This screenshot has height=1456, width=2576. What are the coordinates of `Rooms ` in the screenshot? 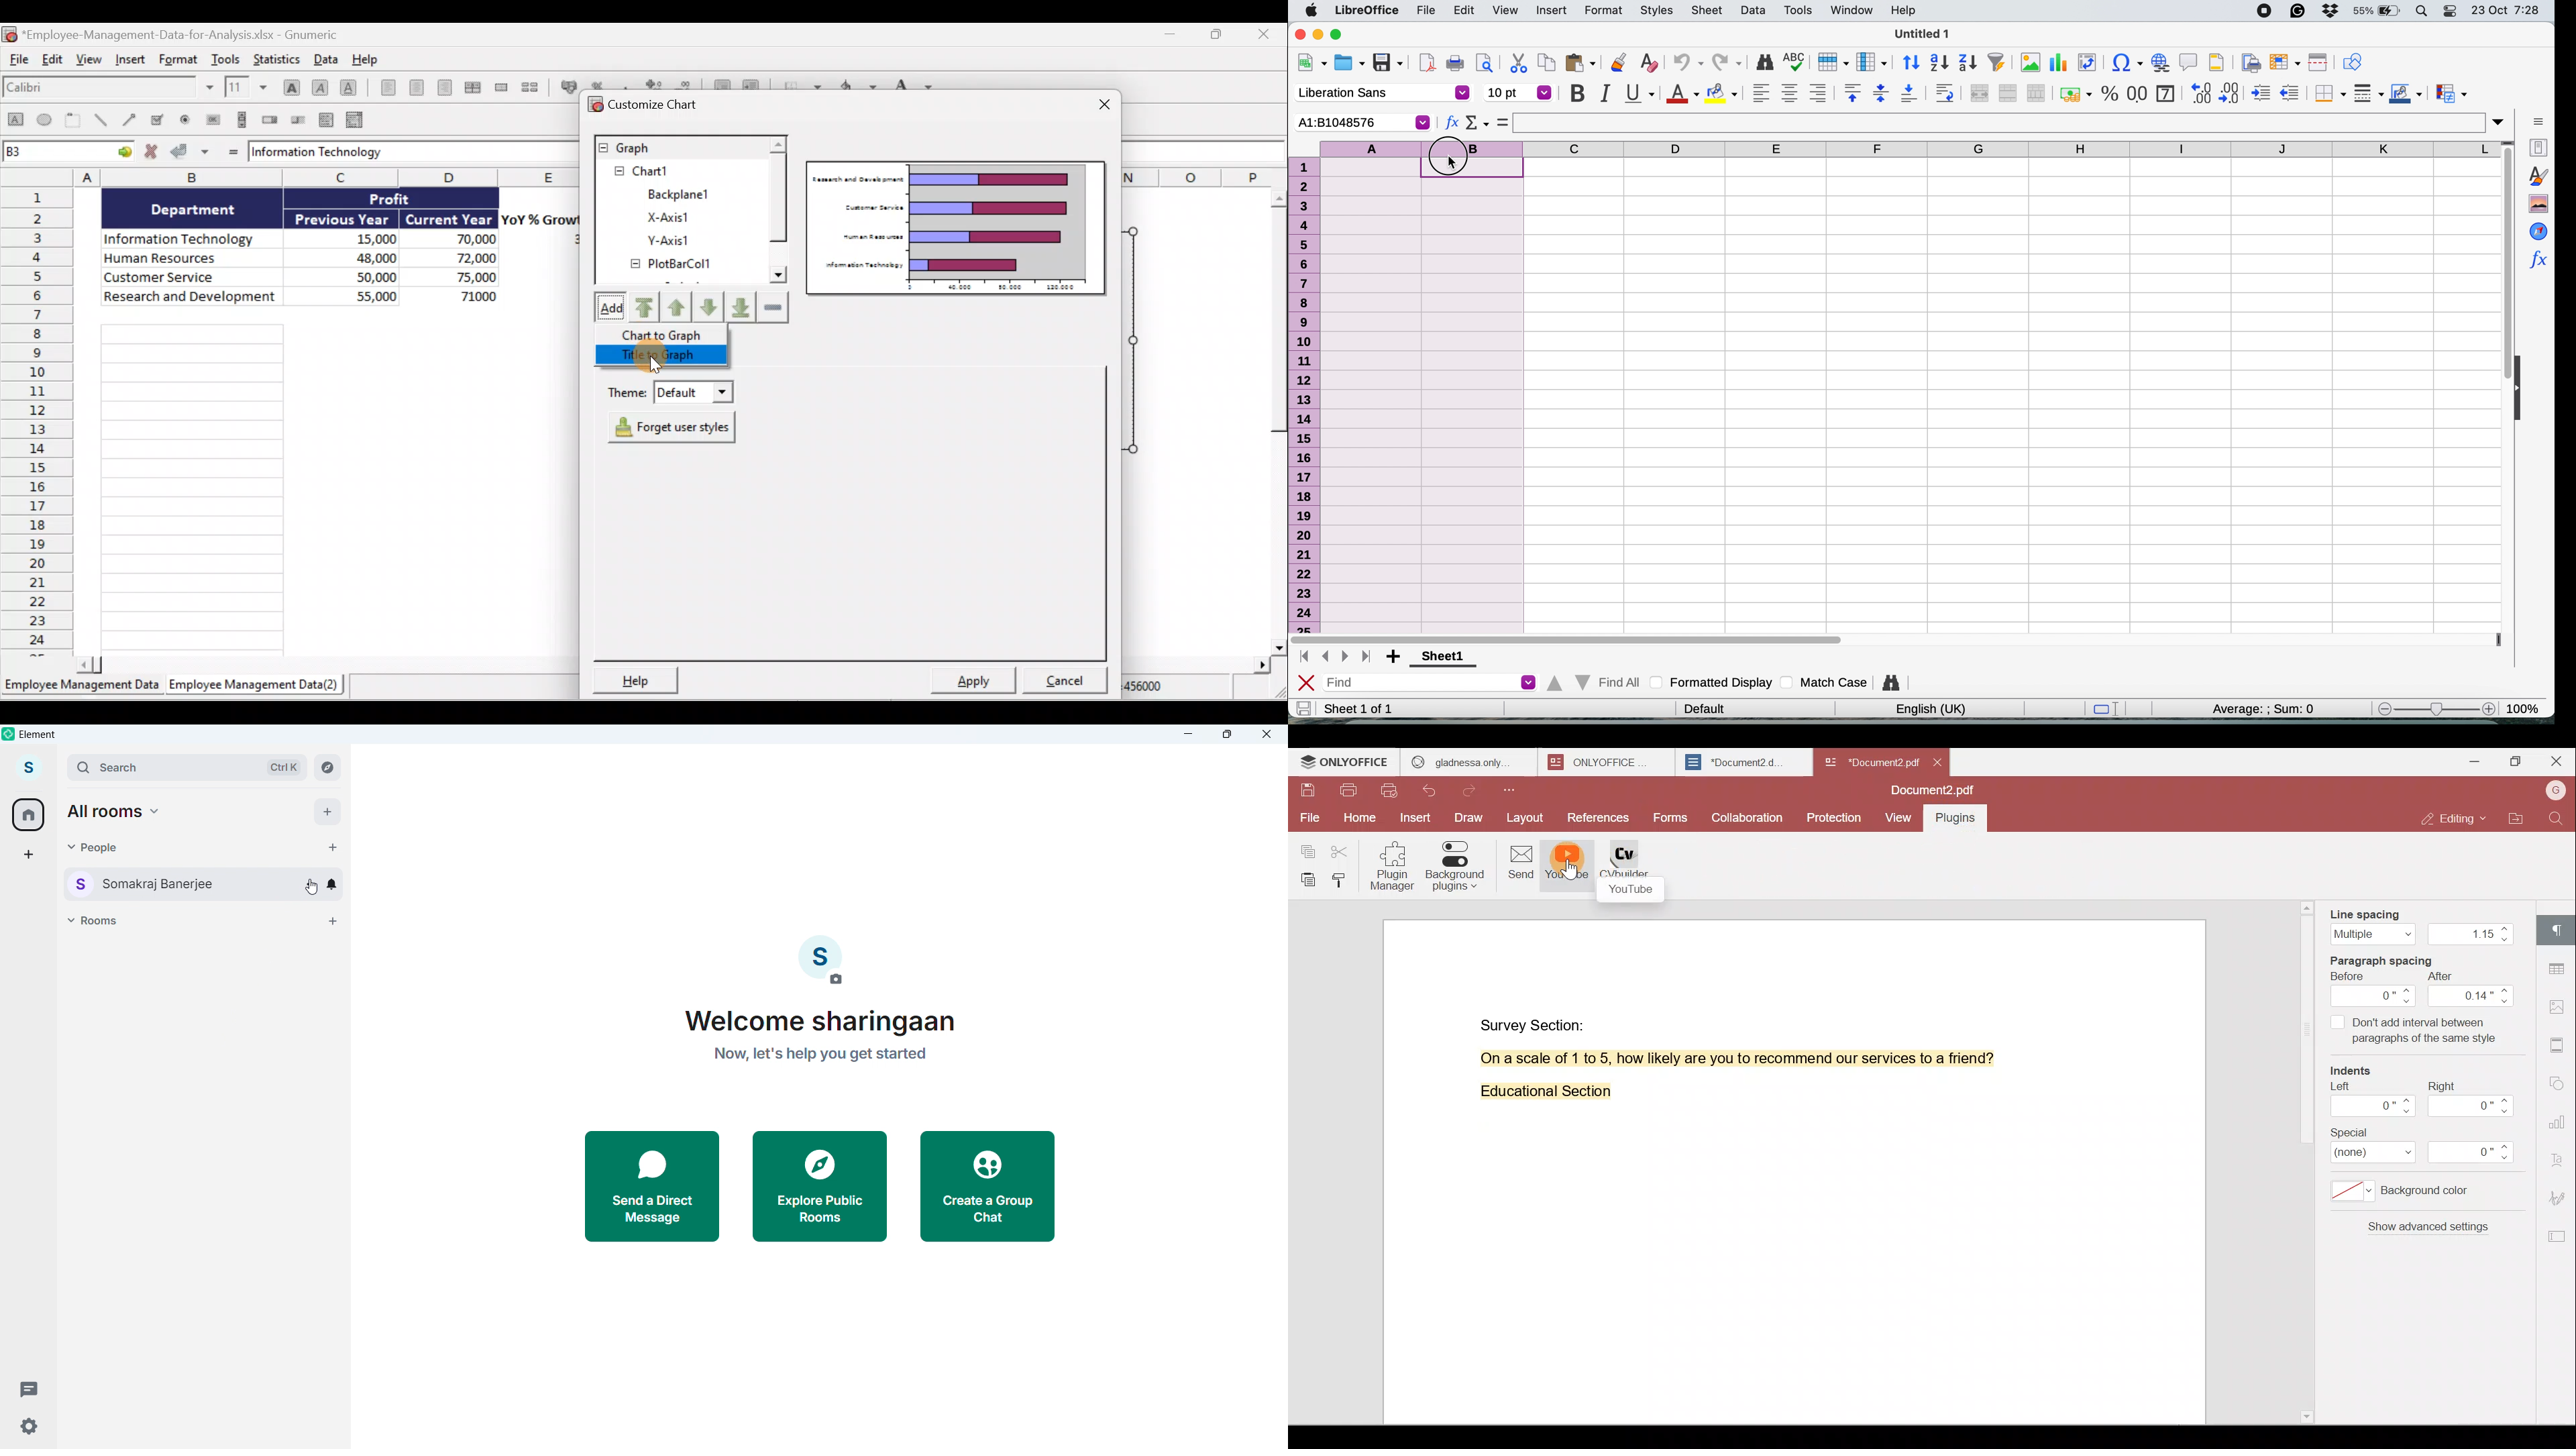 It's located at (95, 920).